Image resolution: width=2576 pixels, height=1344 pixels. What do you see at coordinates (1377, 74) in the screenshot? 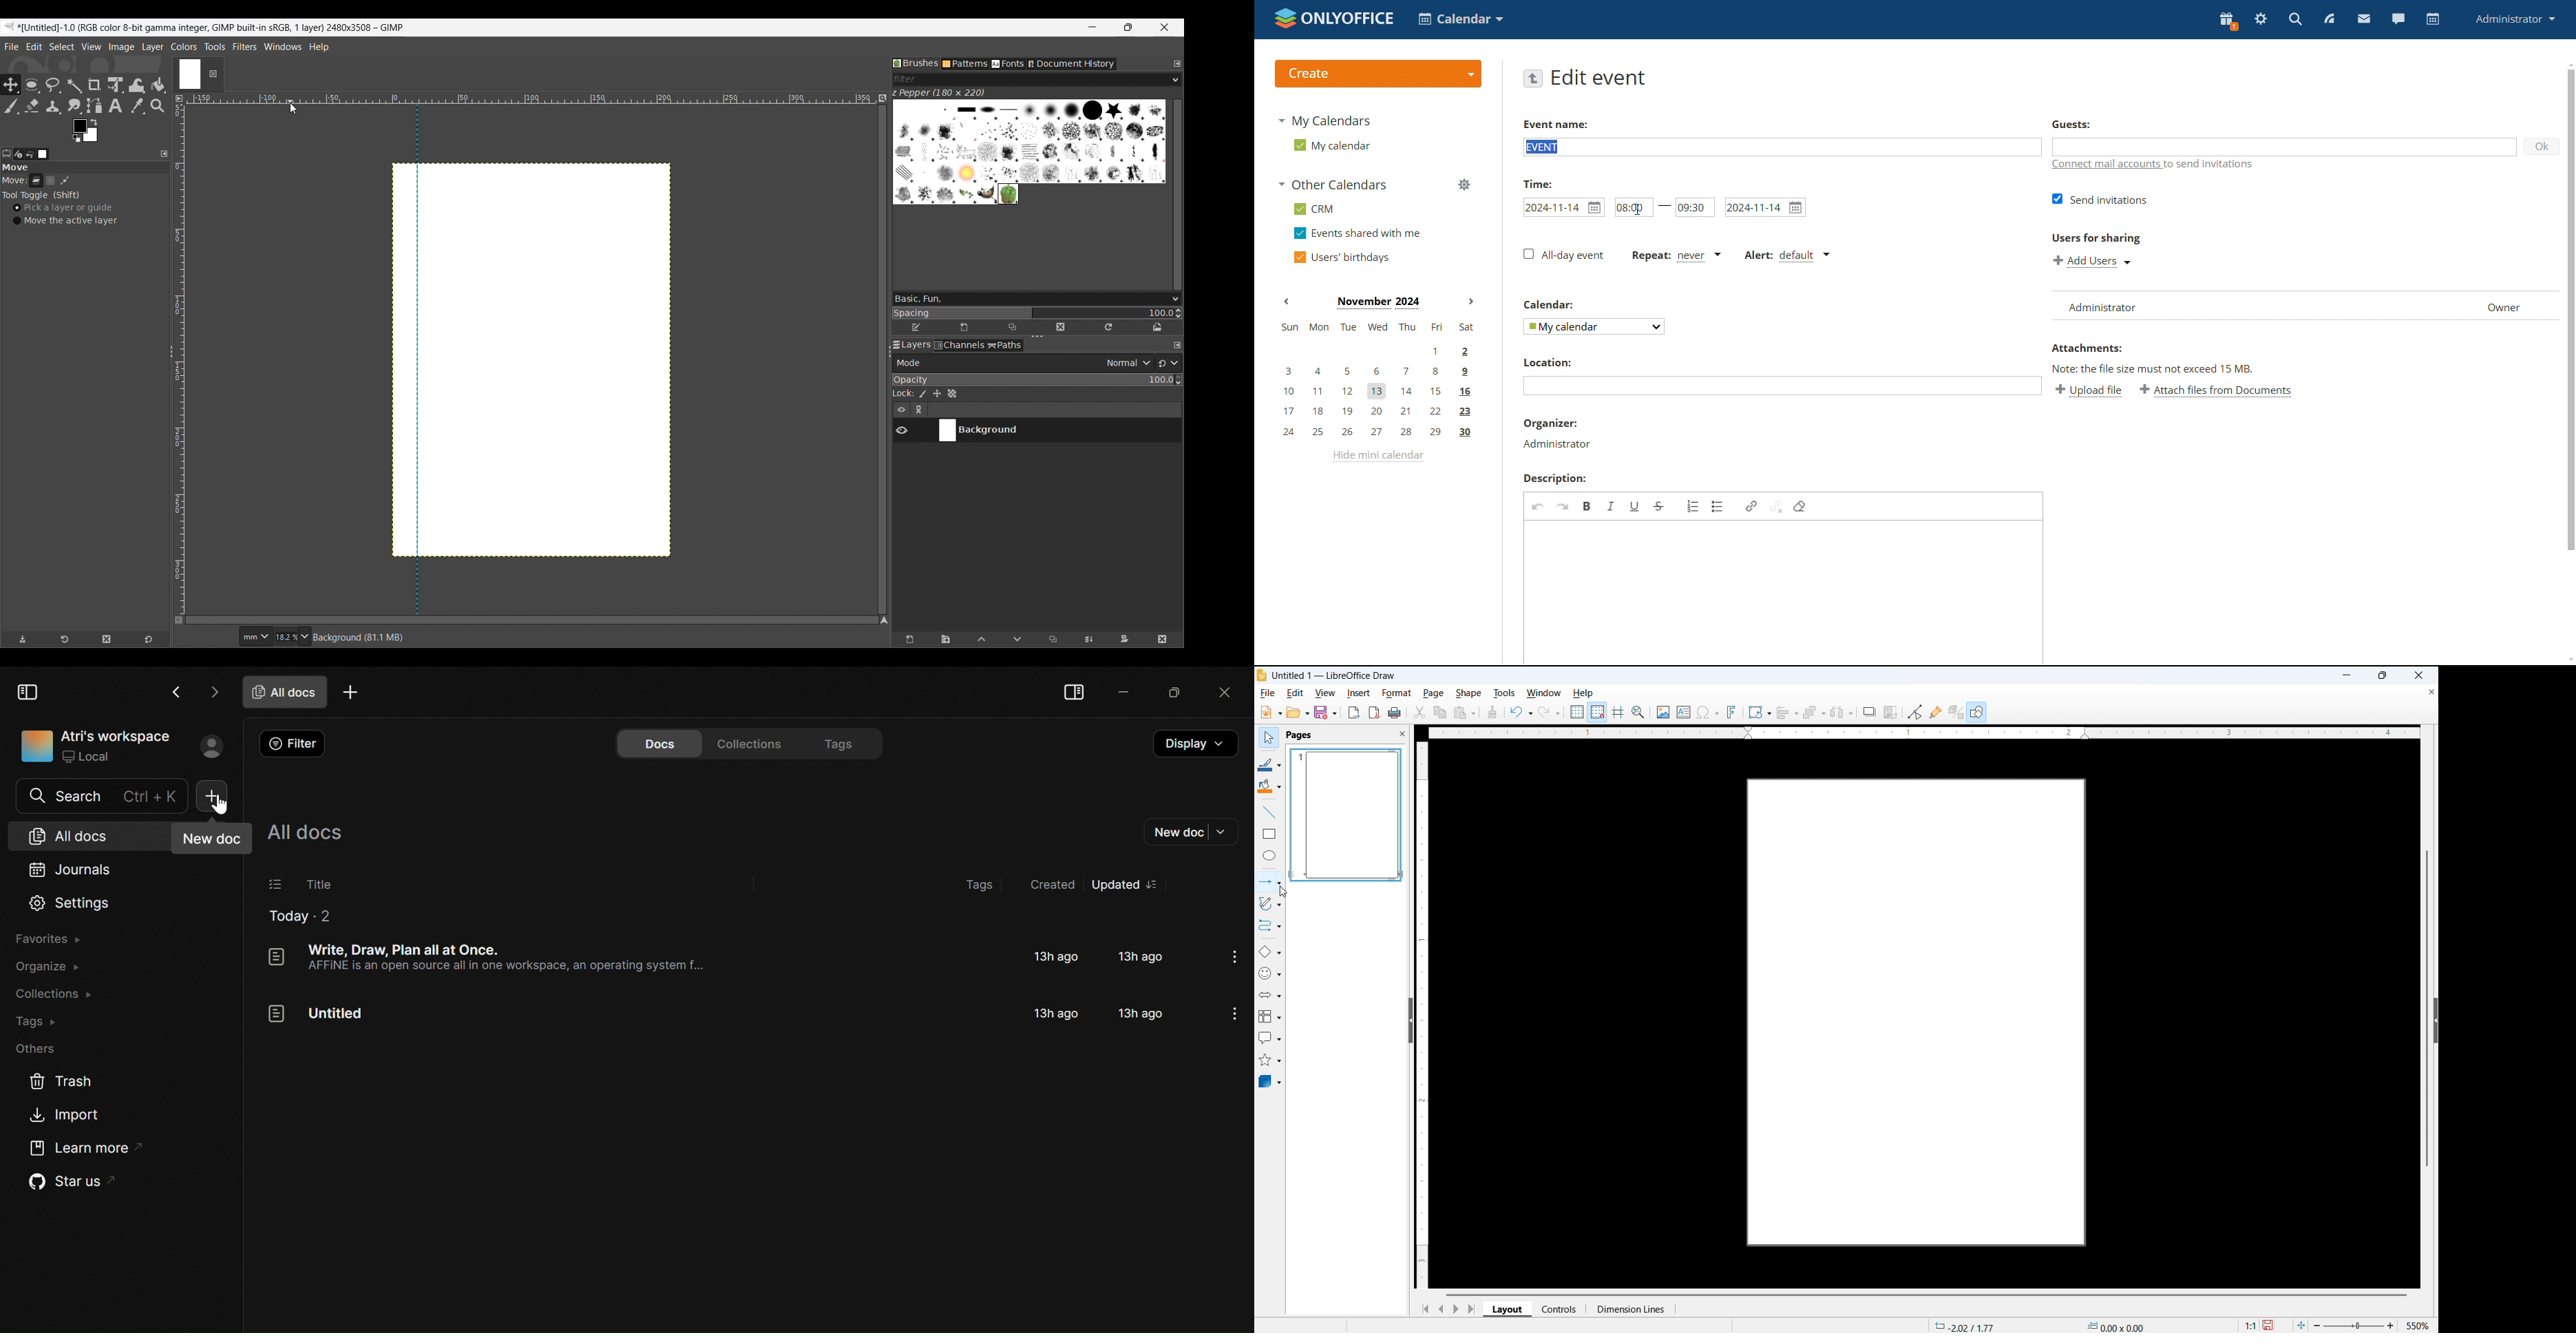
I see `create` at bounding box center [1377, 74].